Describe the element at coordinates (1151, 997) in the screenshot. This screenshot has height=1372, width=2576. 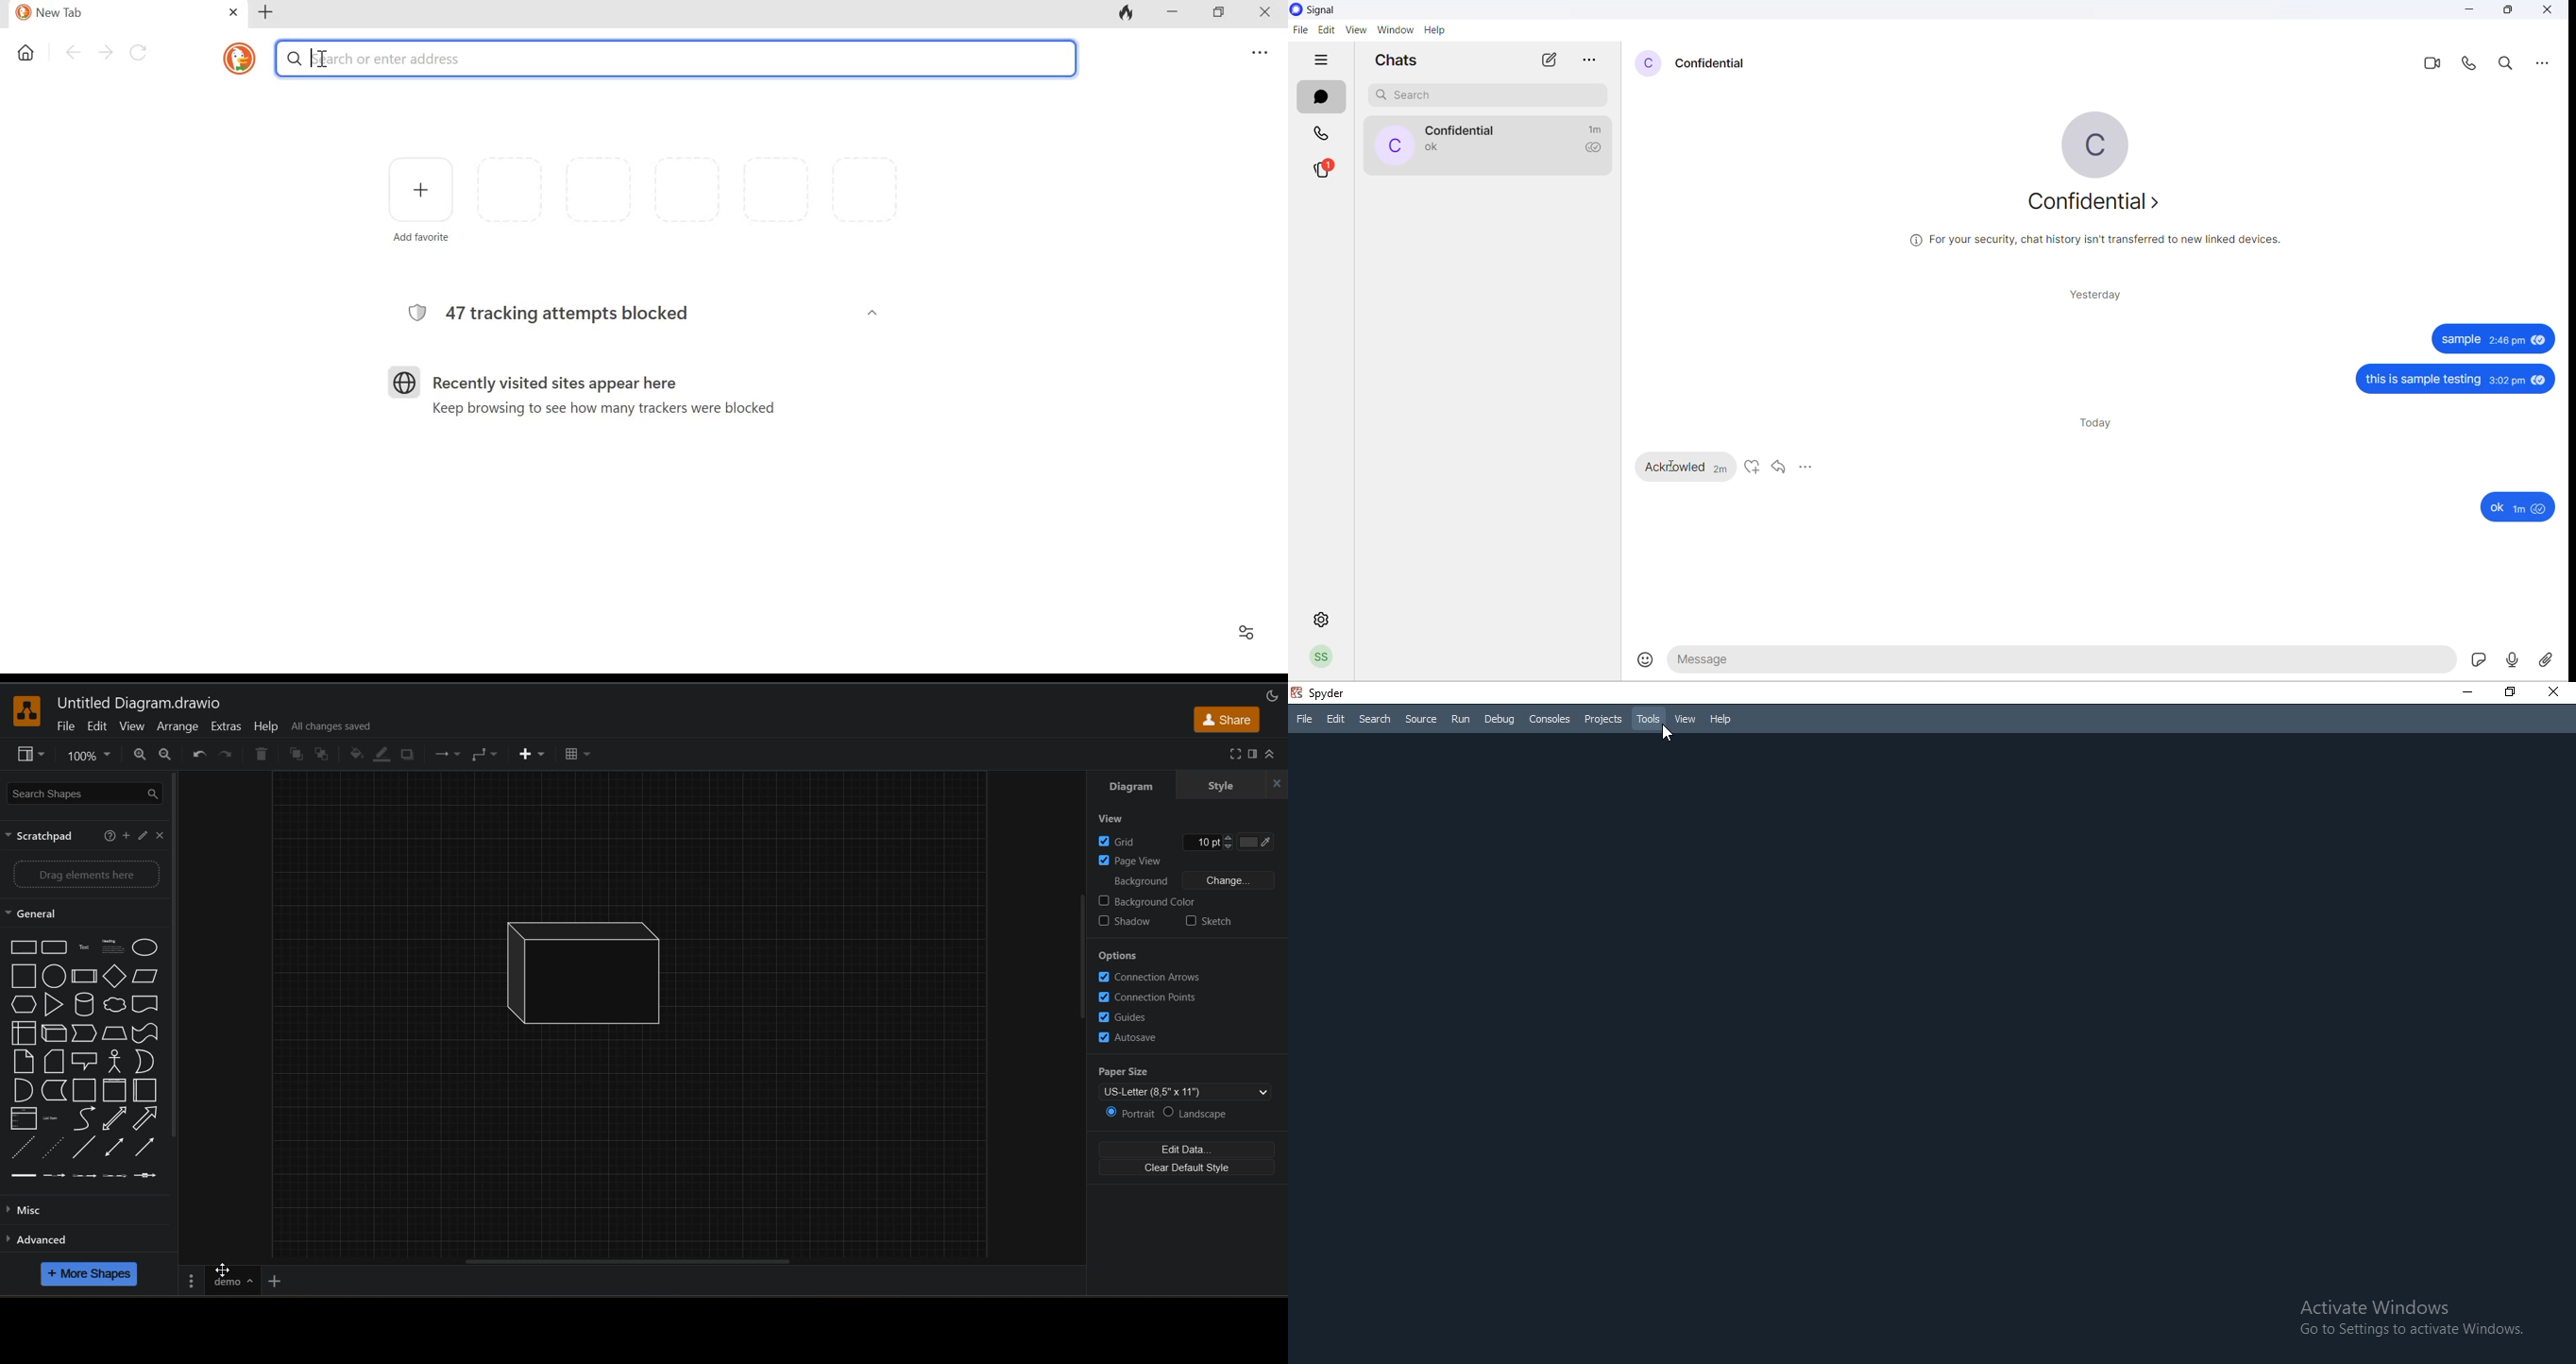
I see `connection points` at that location.